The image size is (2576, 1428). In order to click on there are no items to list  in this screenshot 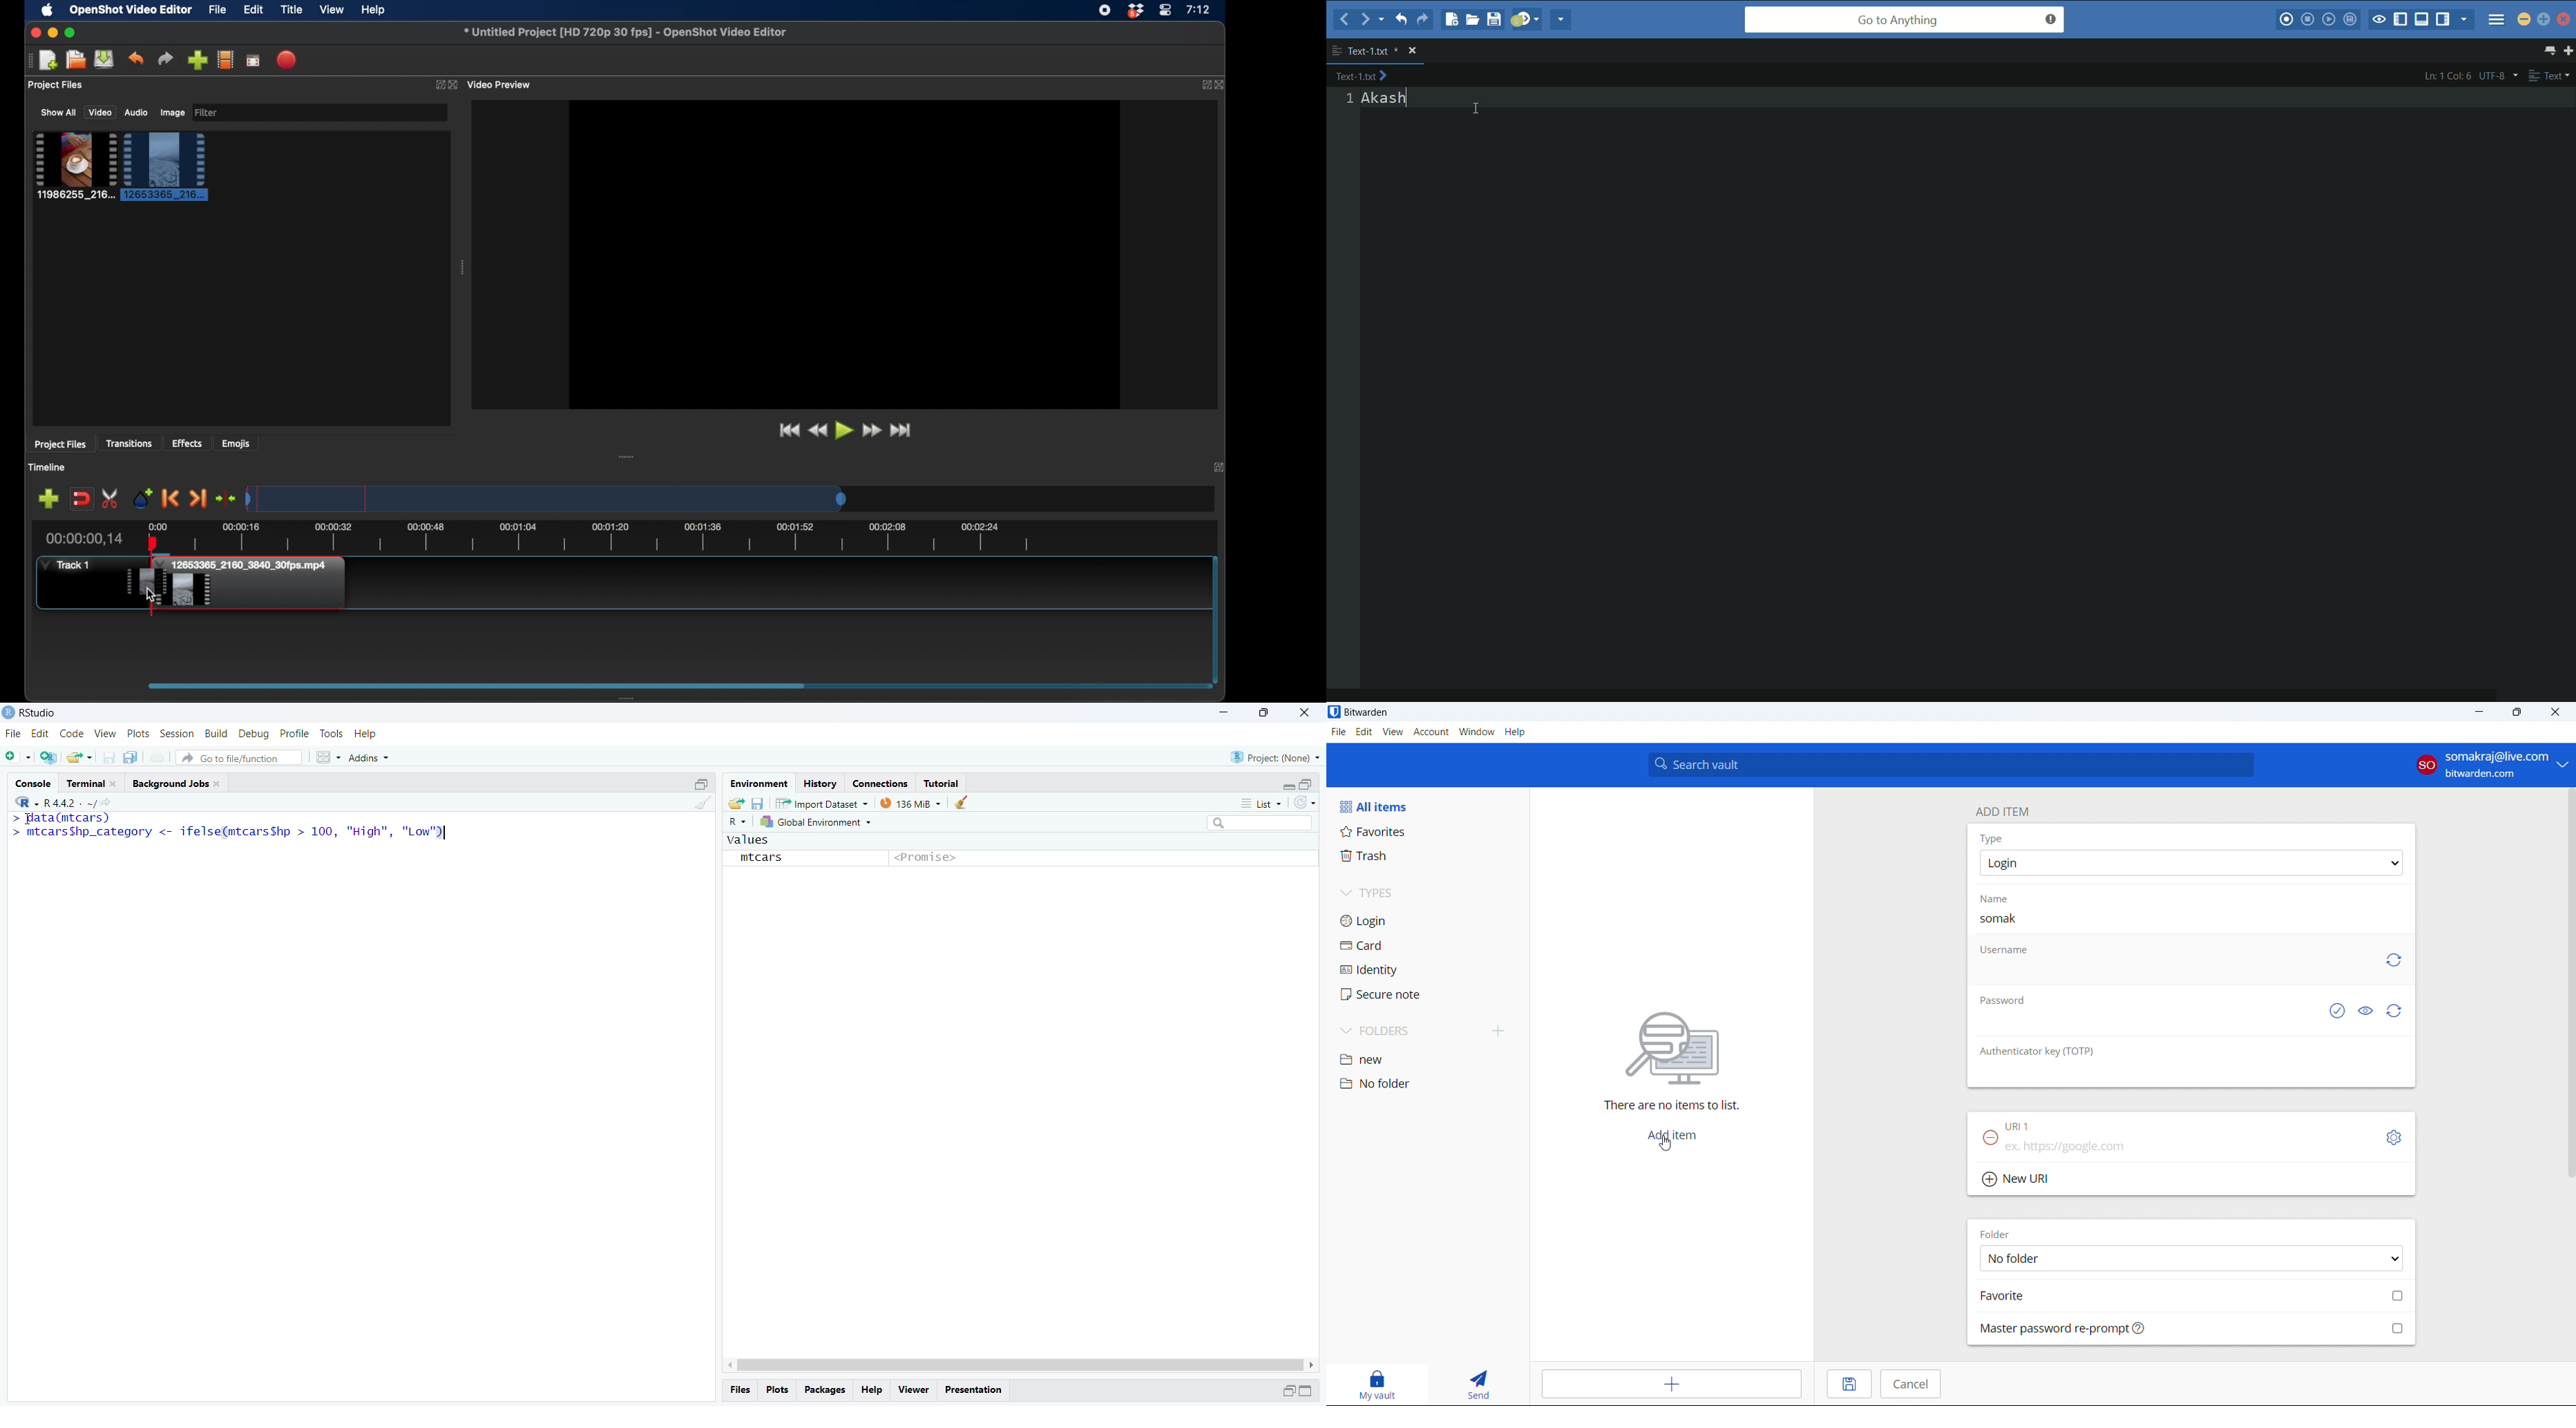, I will do `click(1668, 1107)`.